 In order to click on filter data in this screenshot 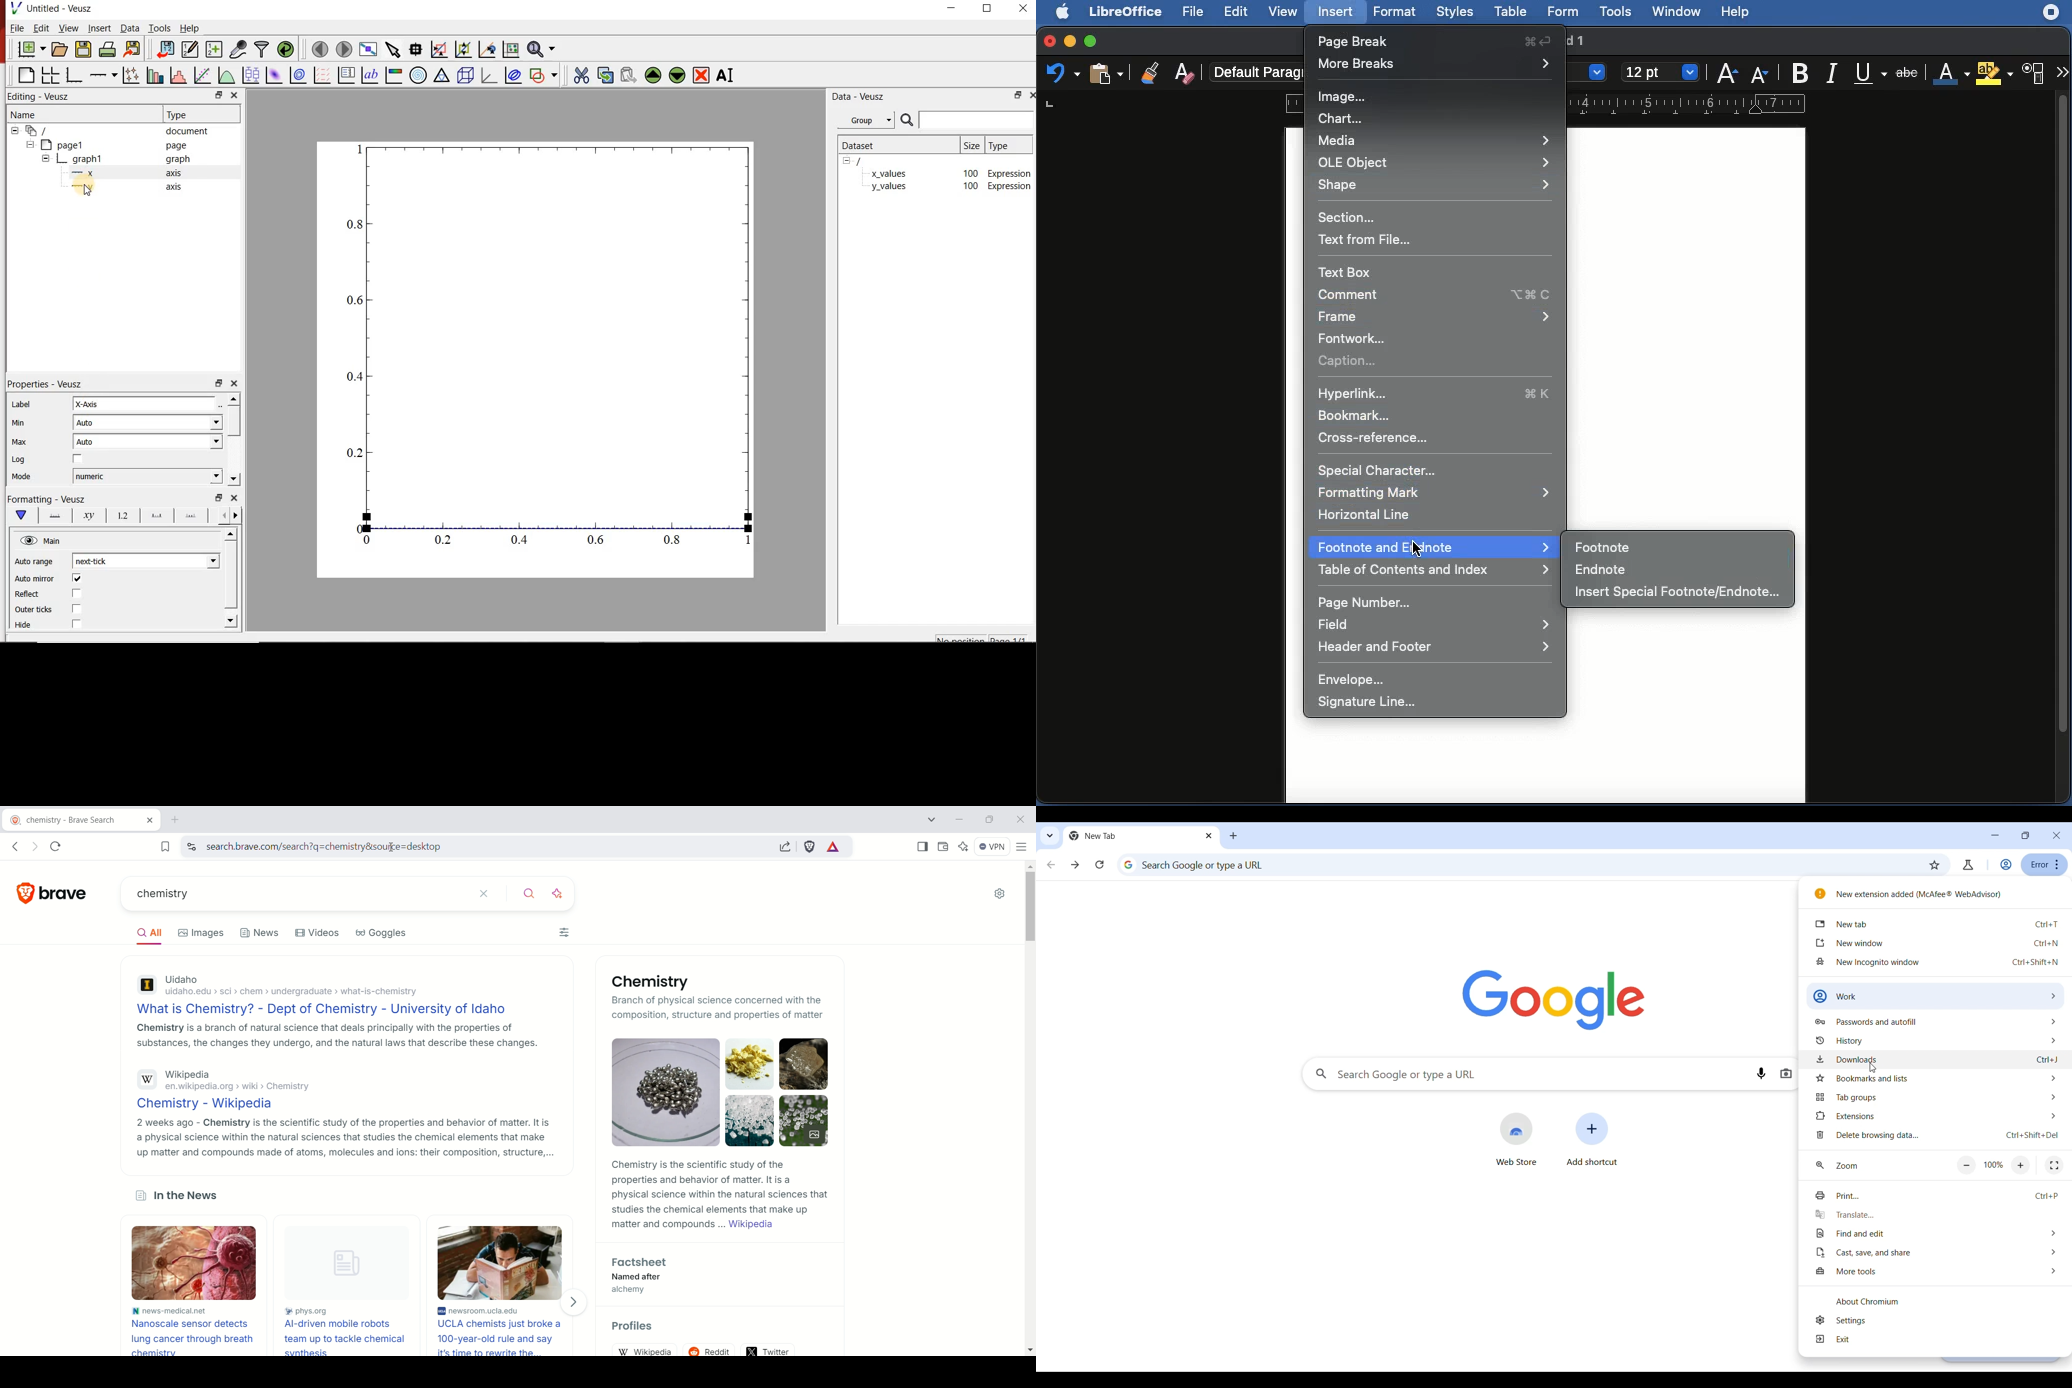, I will do `click(262, 49)`.